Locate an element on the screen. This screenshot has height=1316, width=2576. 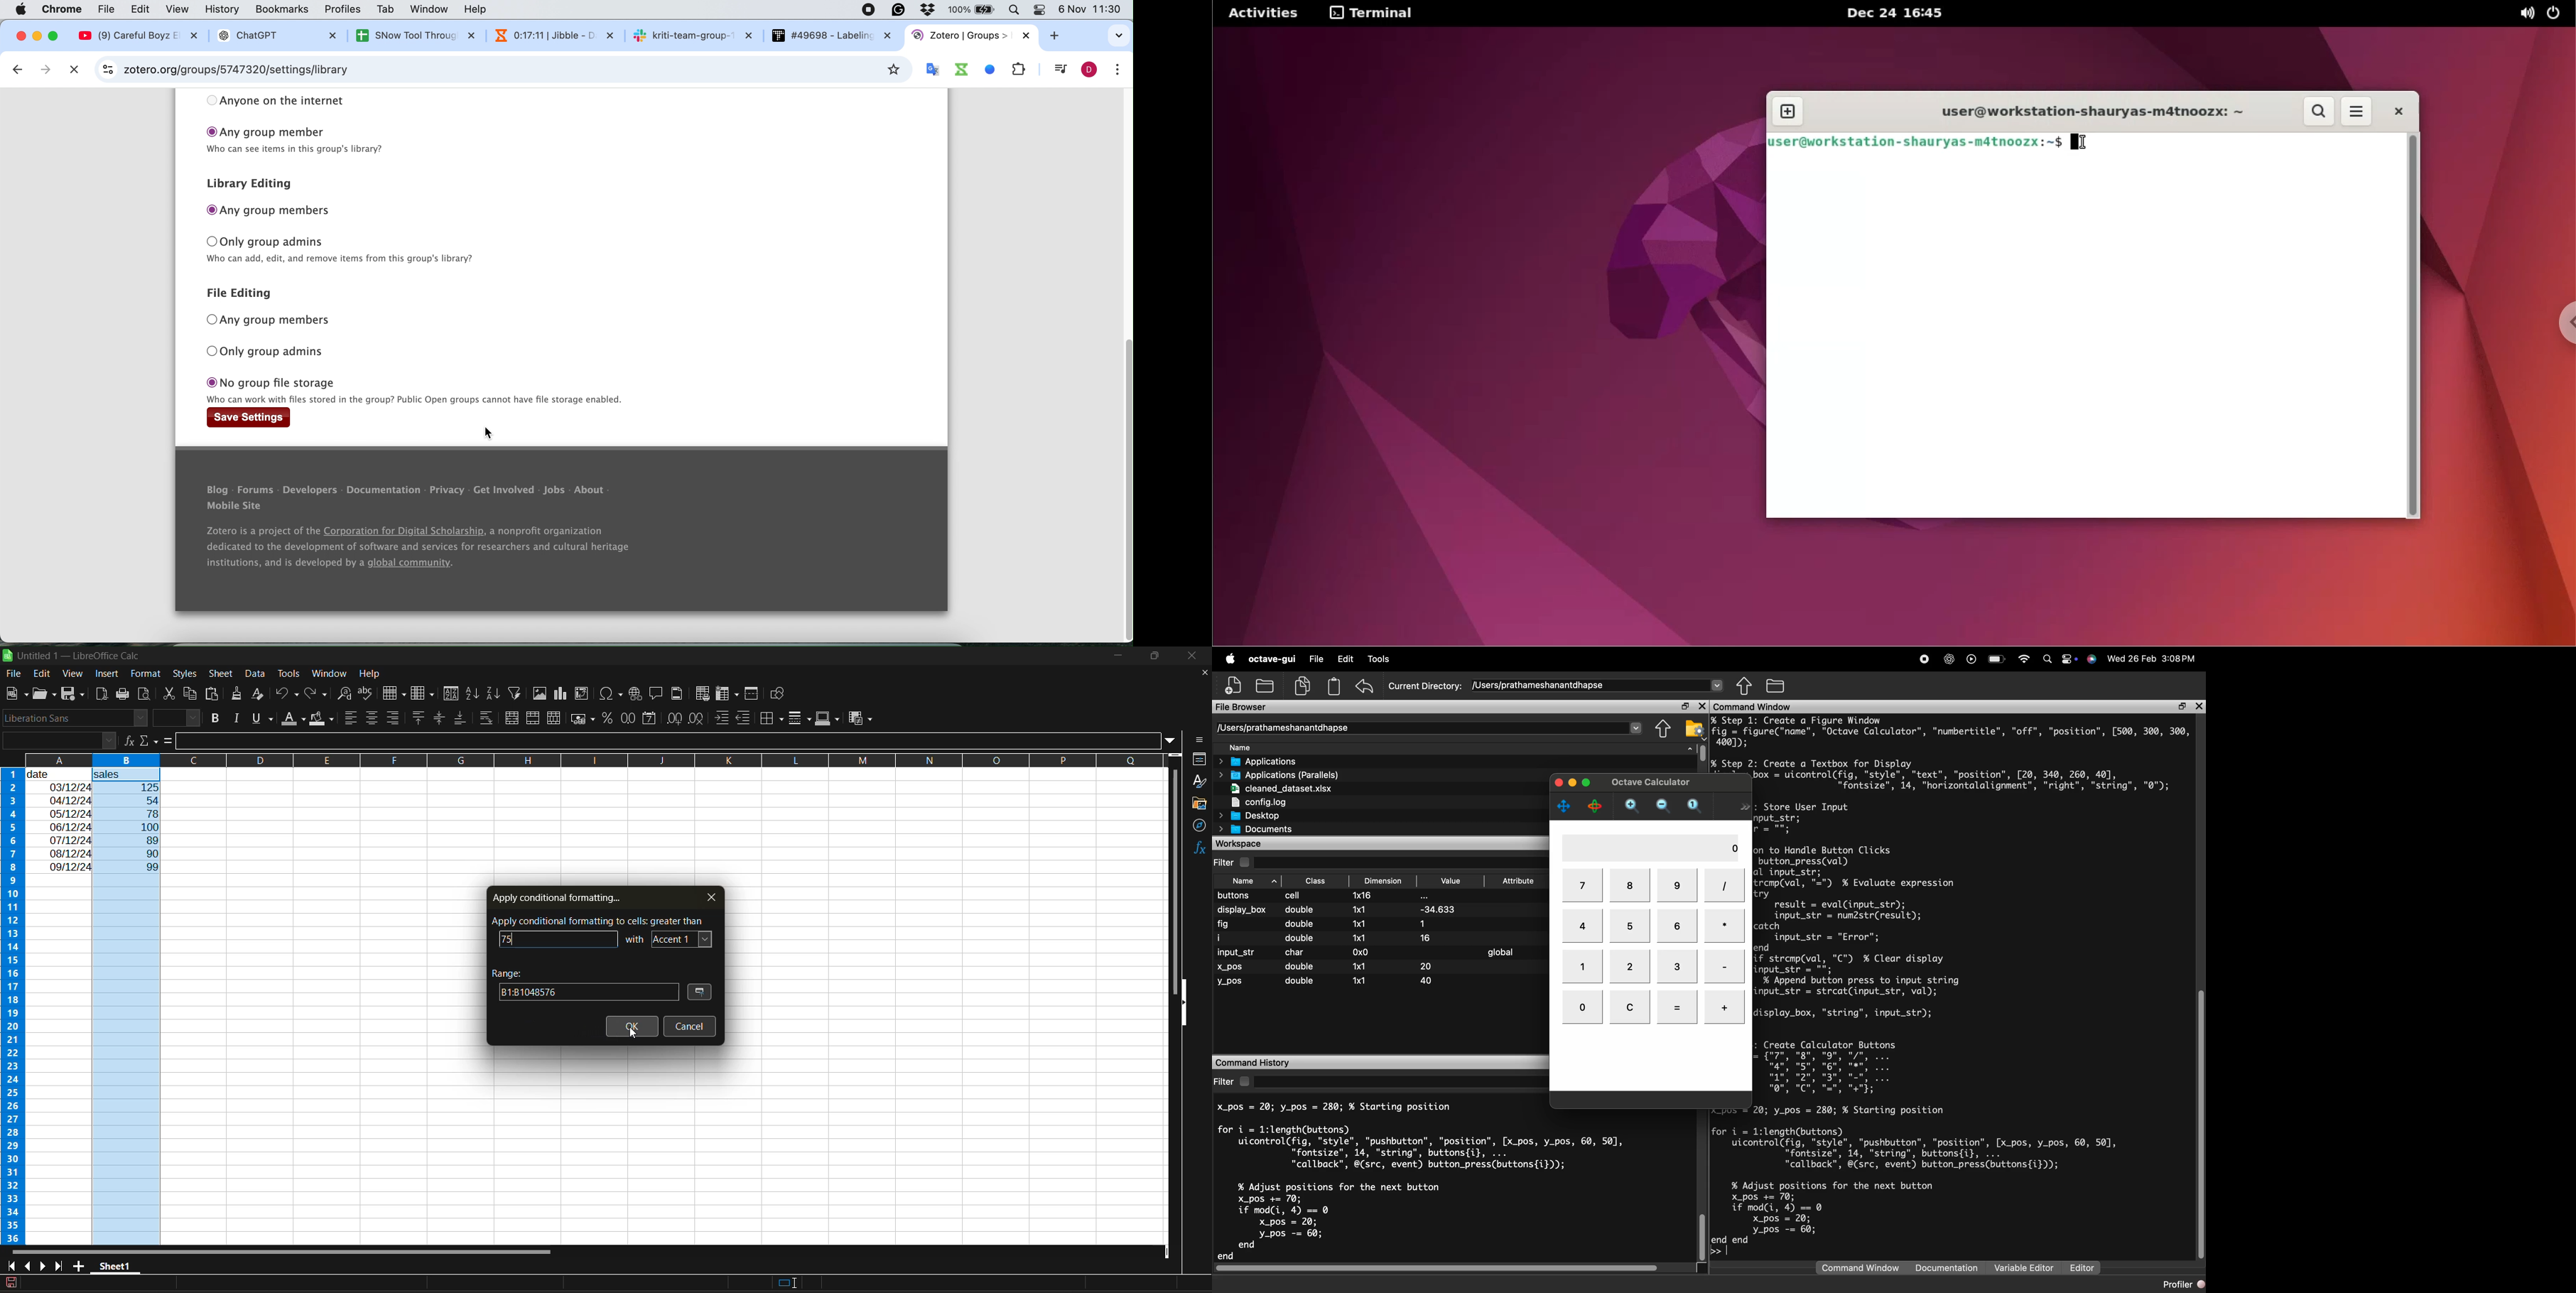
sheet name is located at coordinates (114, 1266).